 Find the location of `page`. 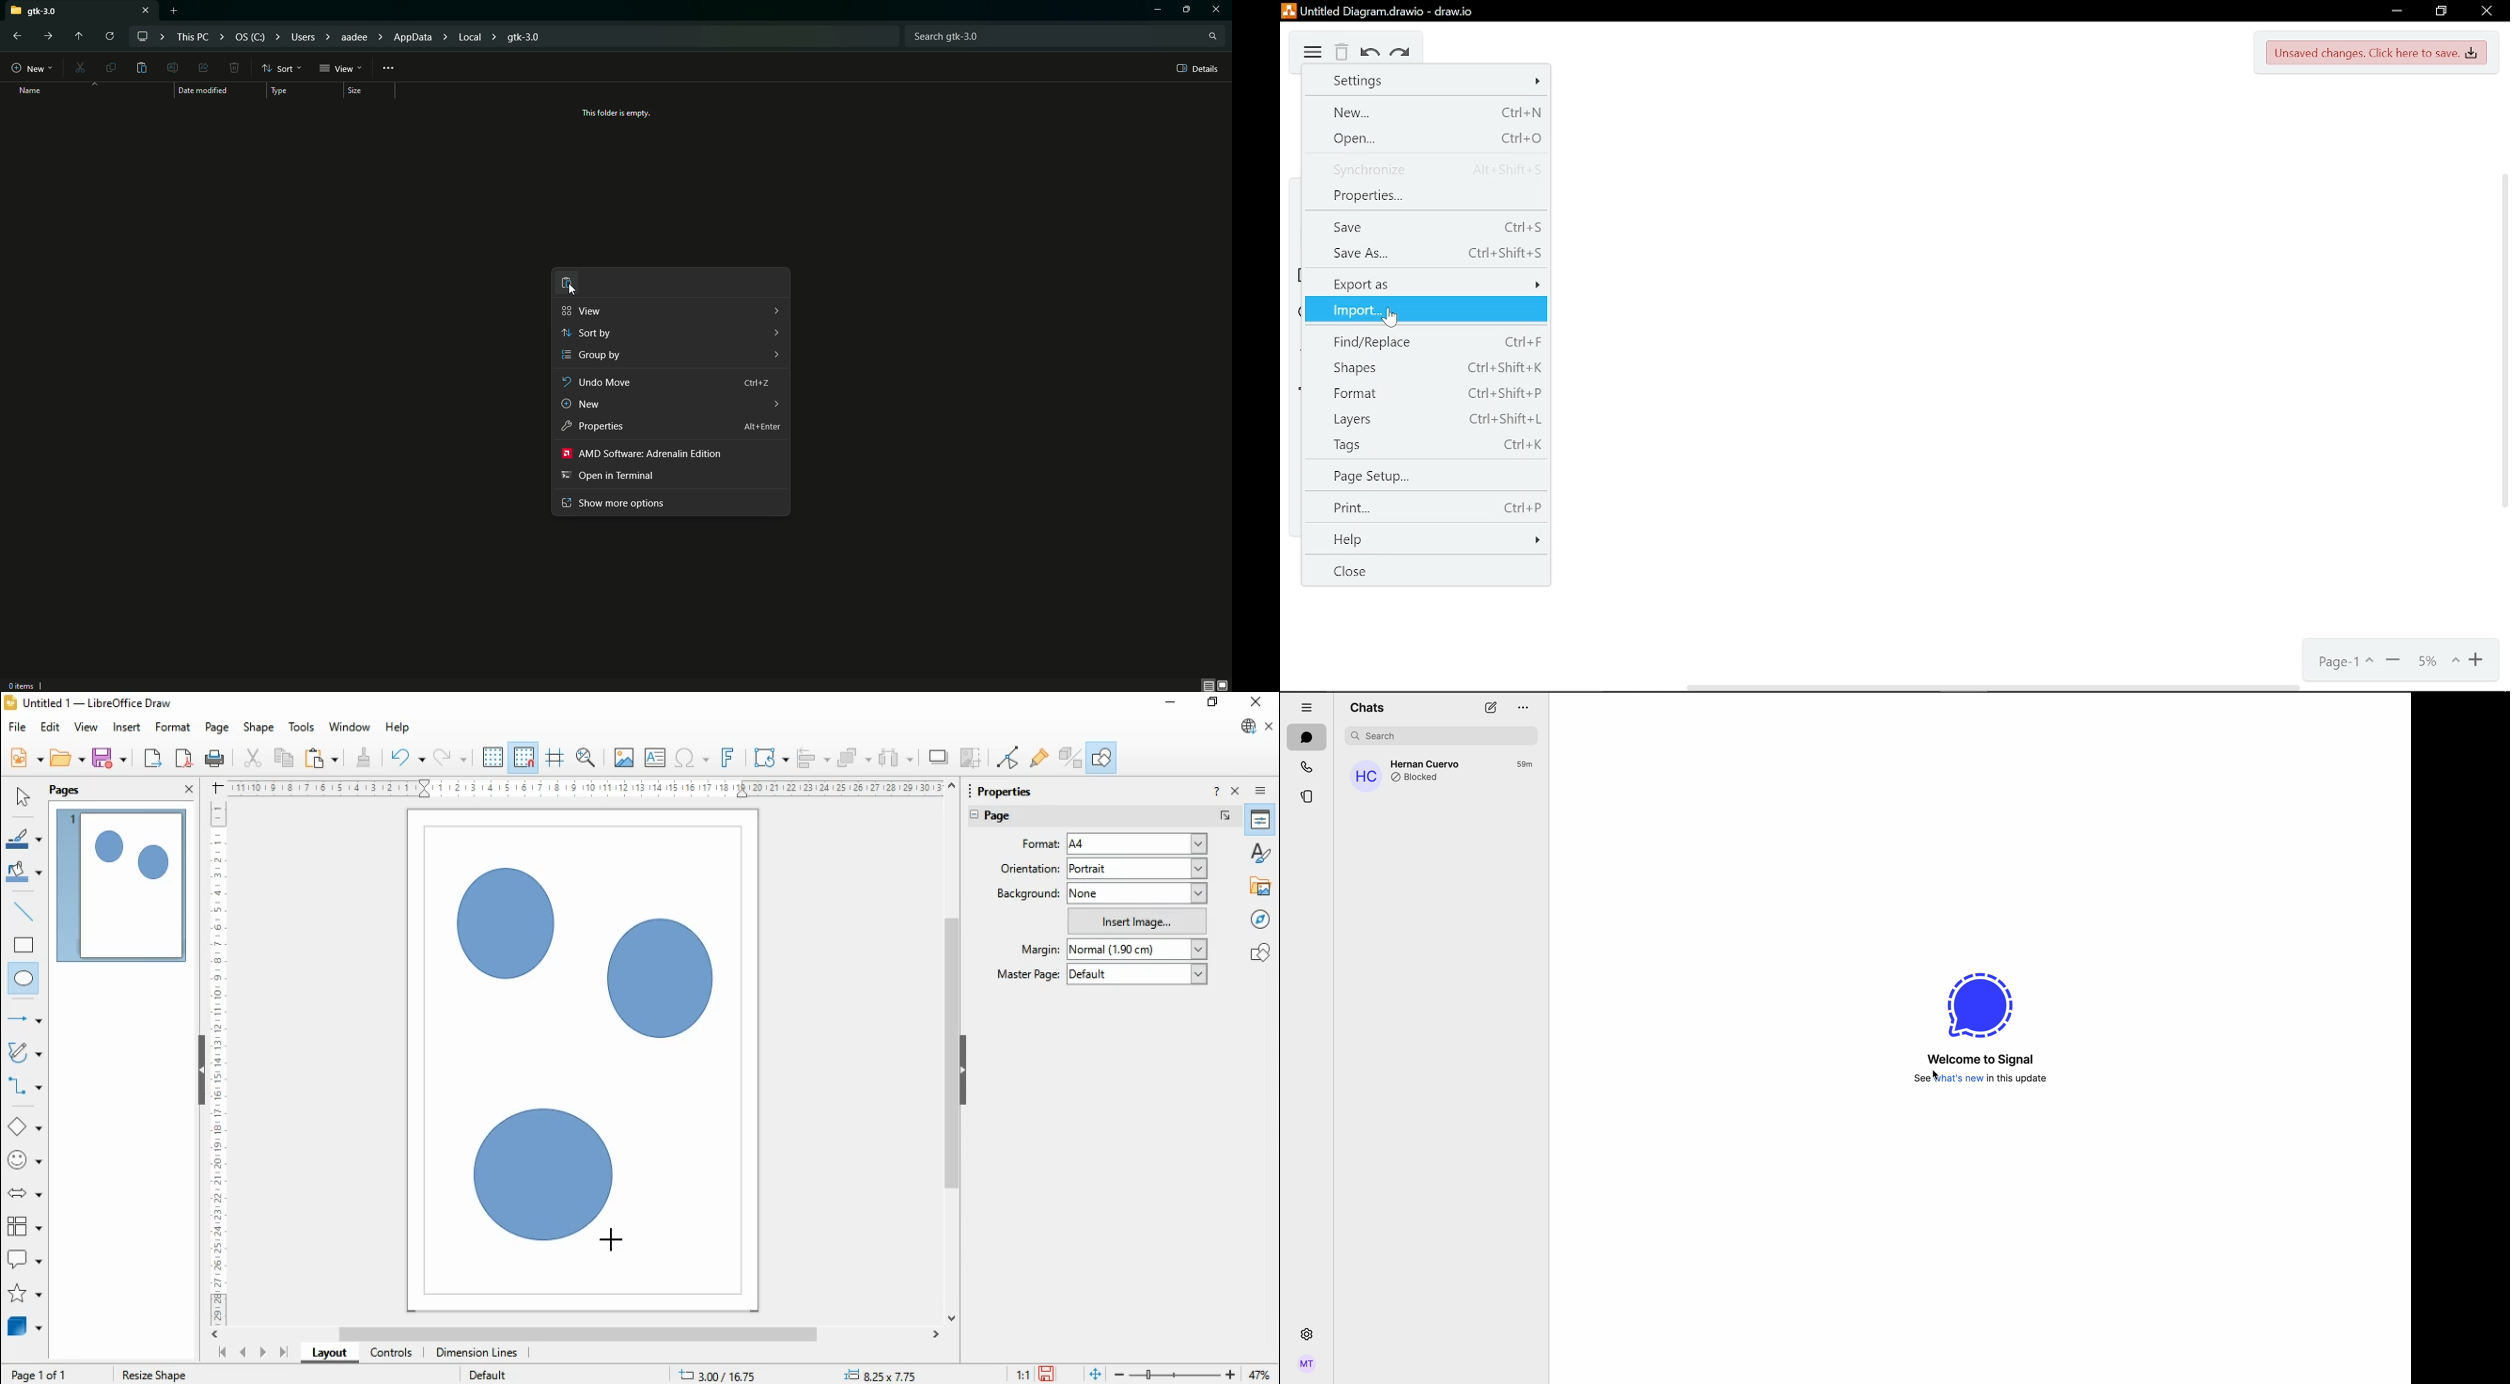

page is located at coordinates (1011, 818).